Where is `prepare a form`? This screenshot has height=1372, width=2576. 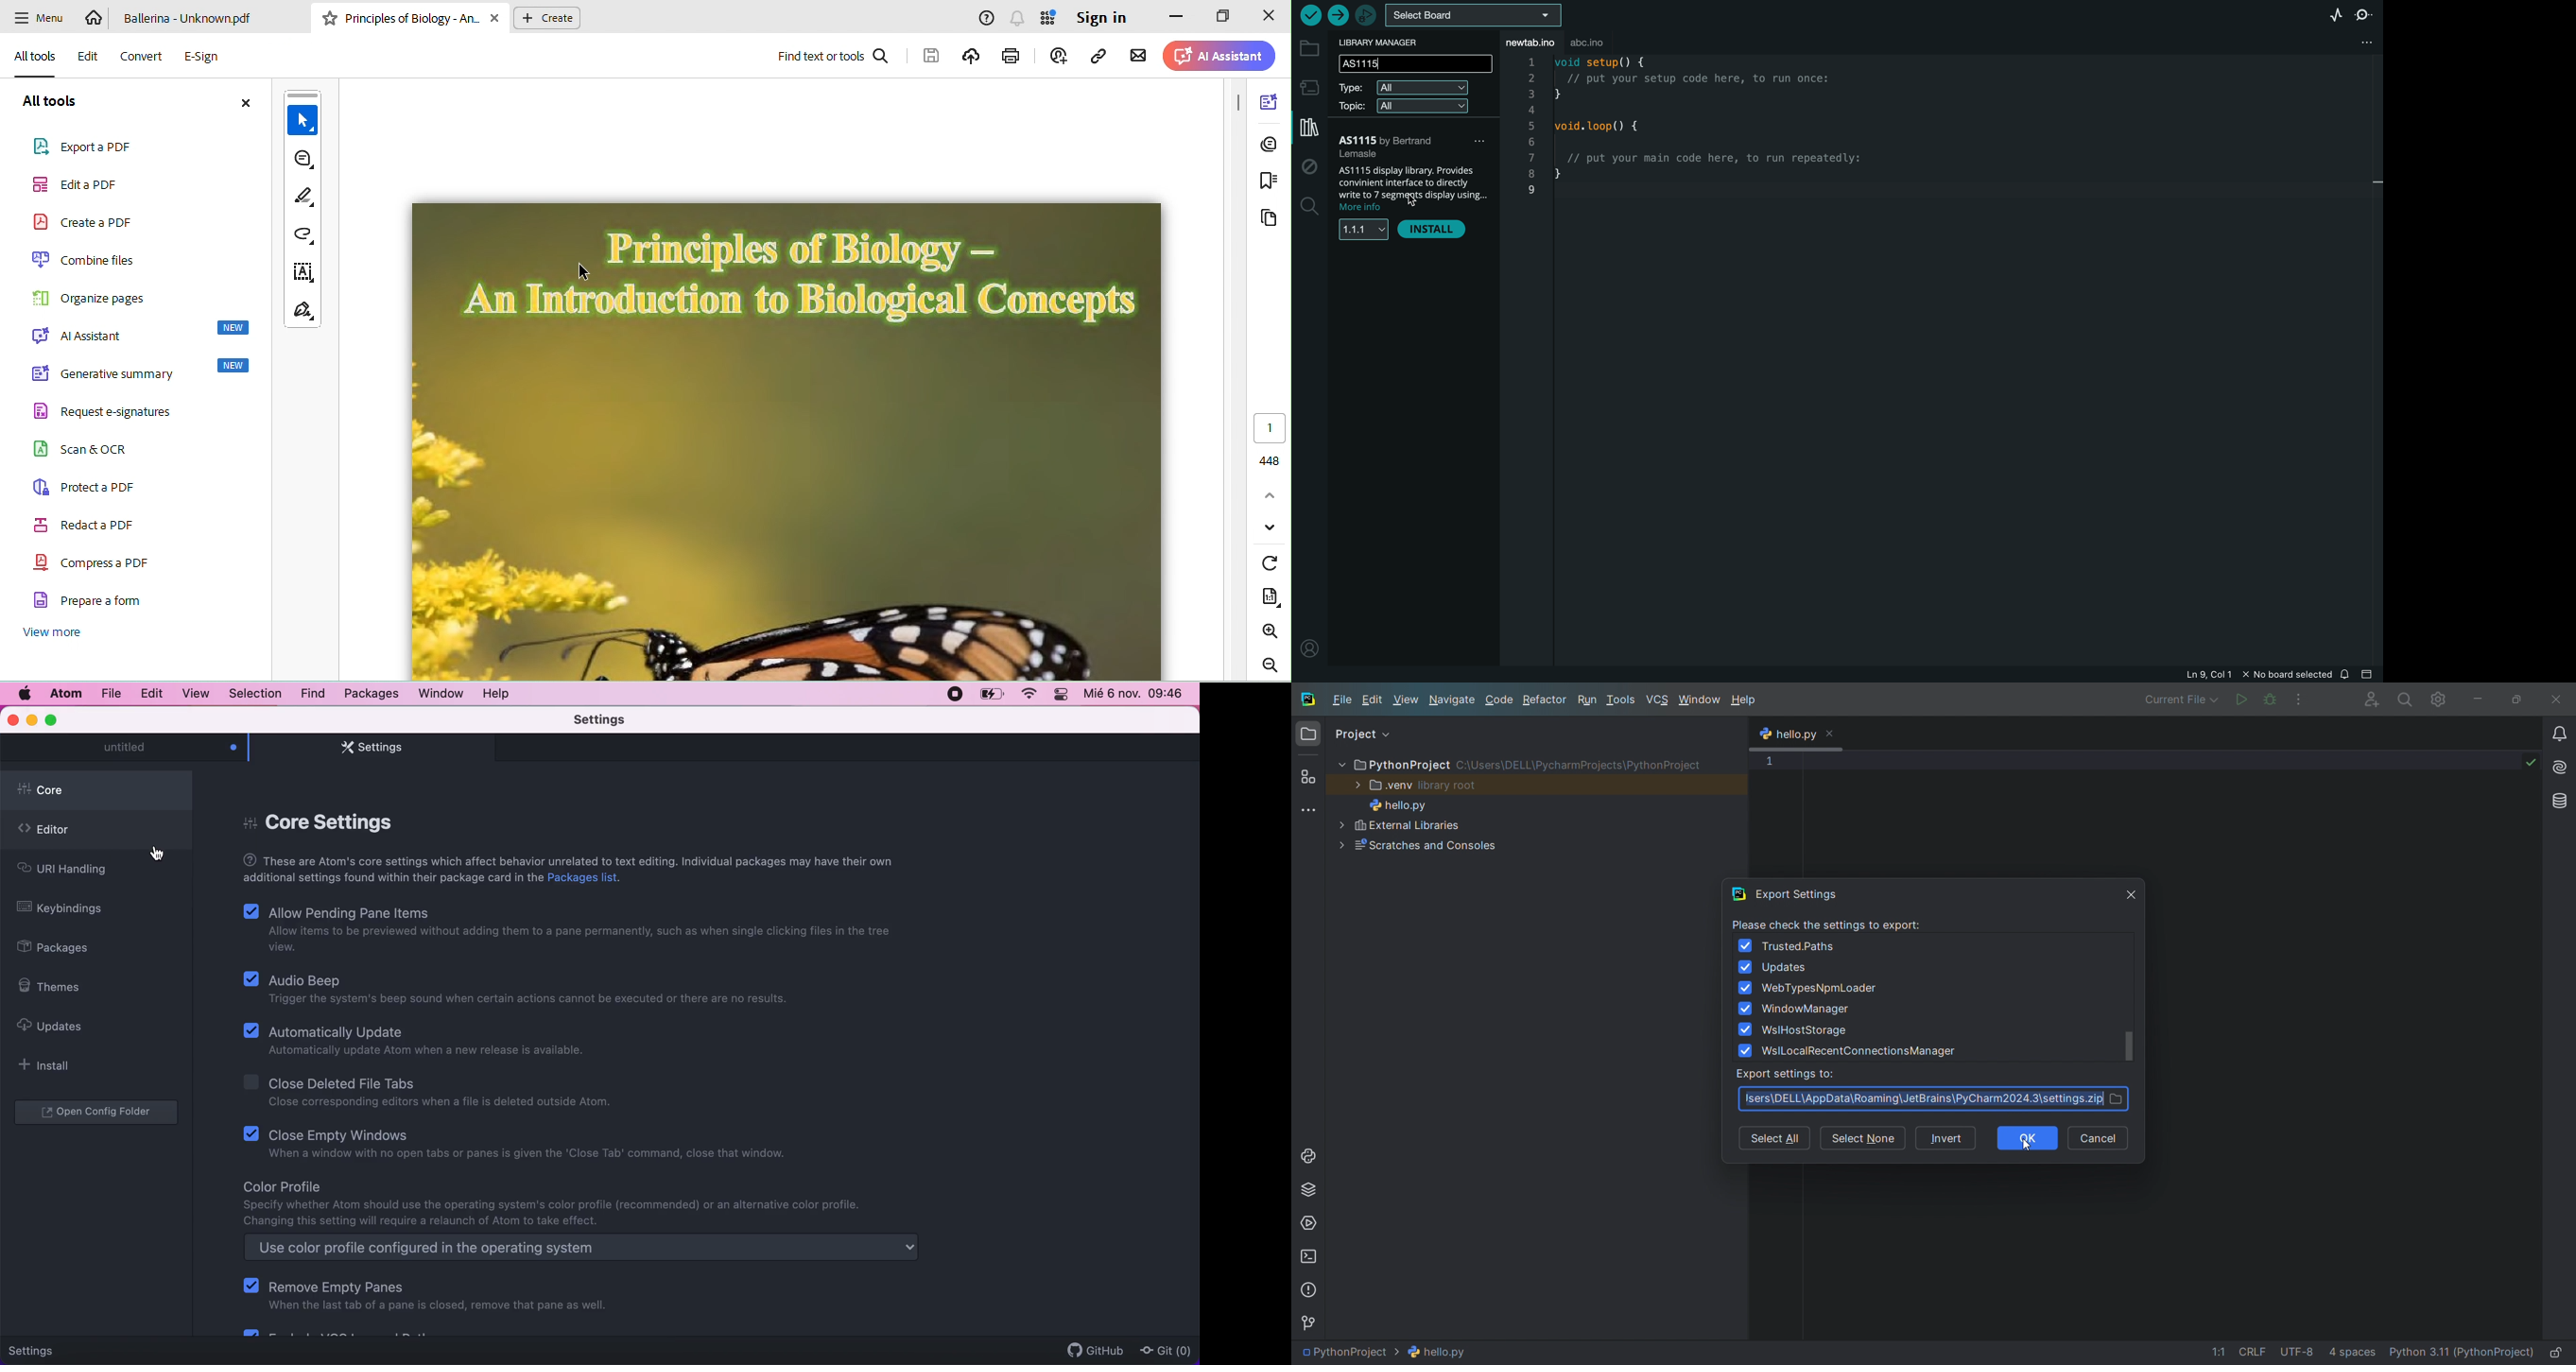 prepare a form is located at coordinates (95, 600).